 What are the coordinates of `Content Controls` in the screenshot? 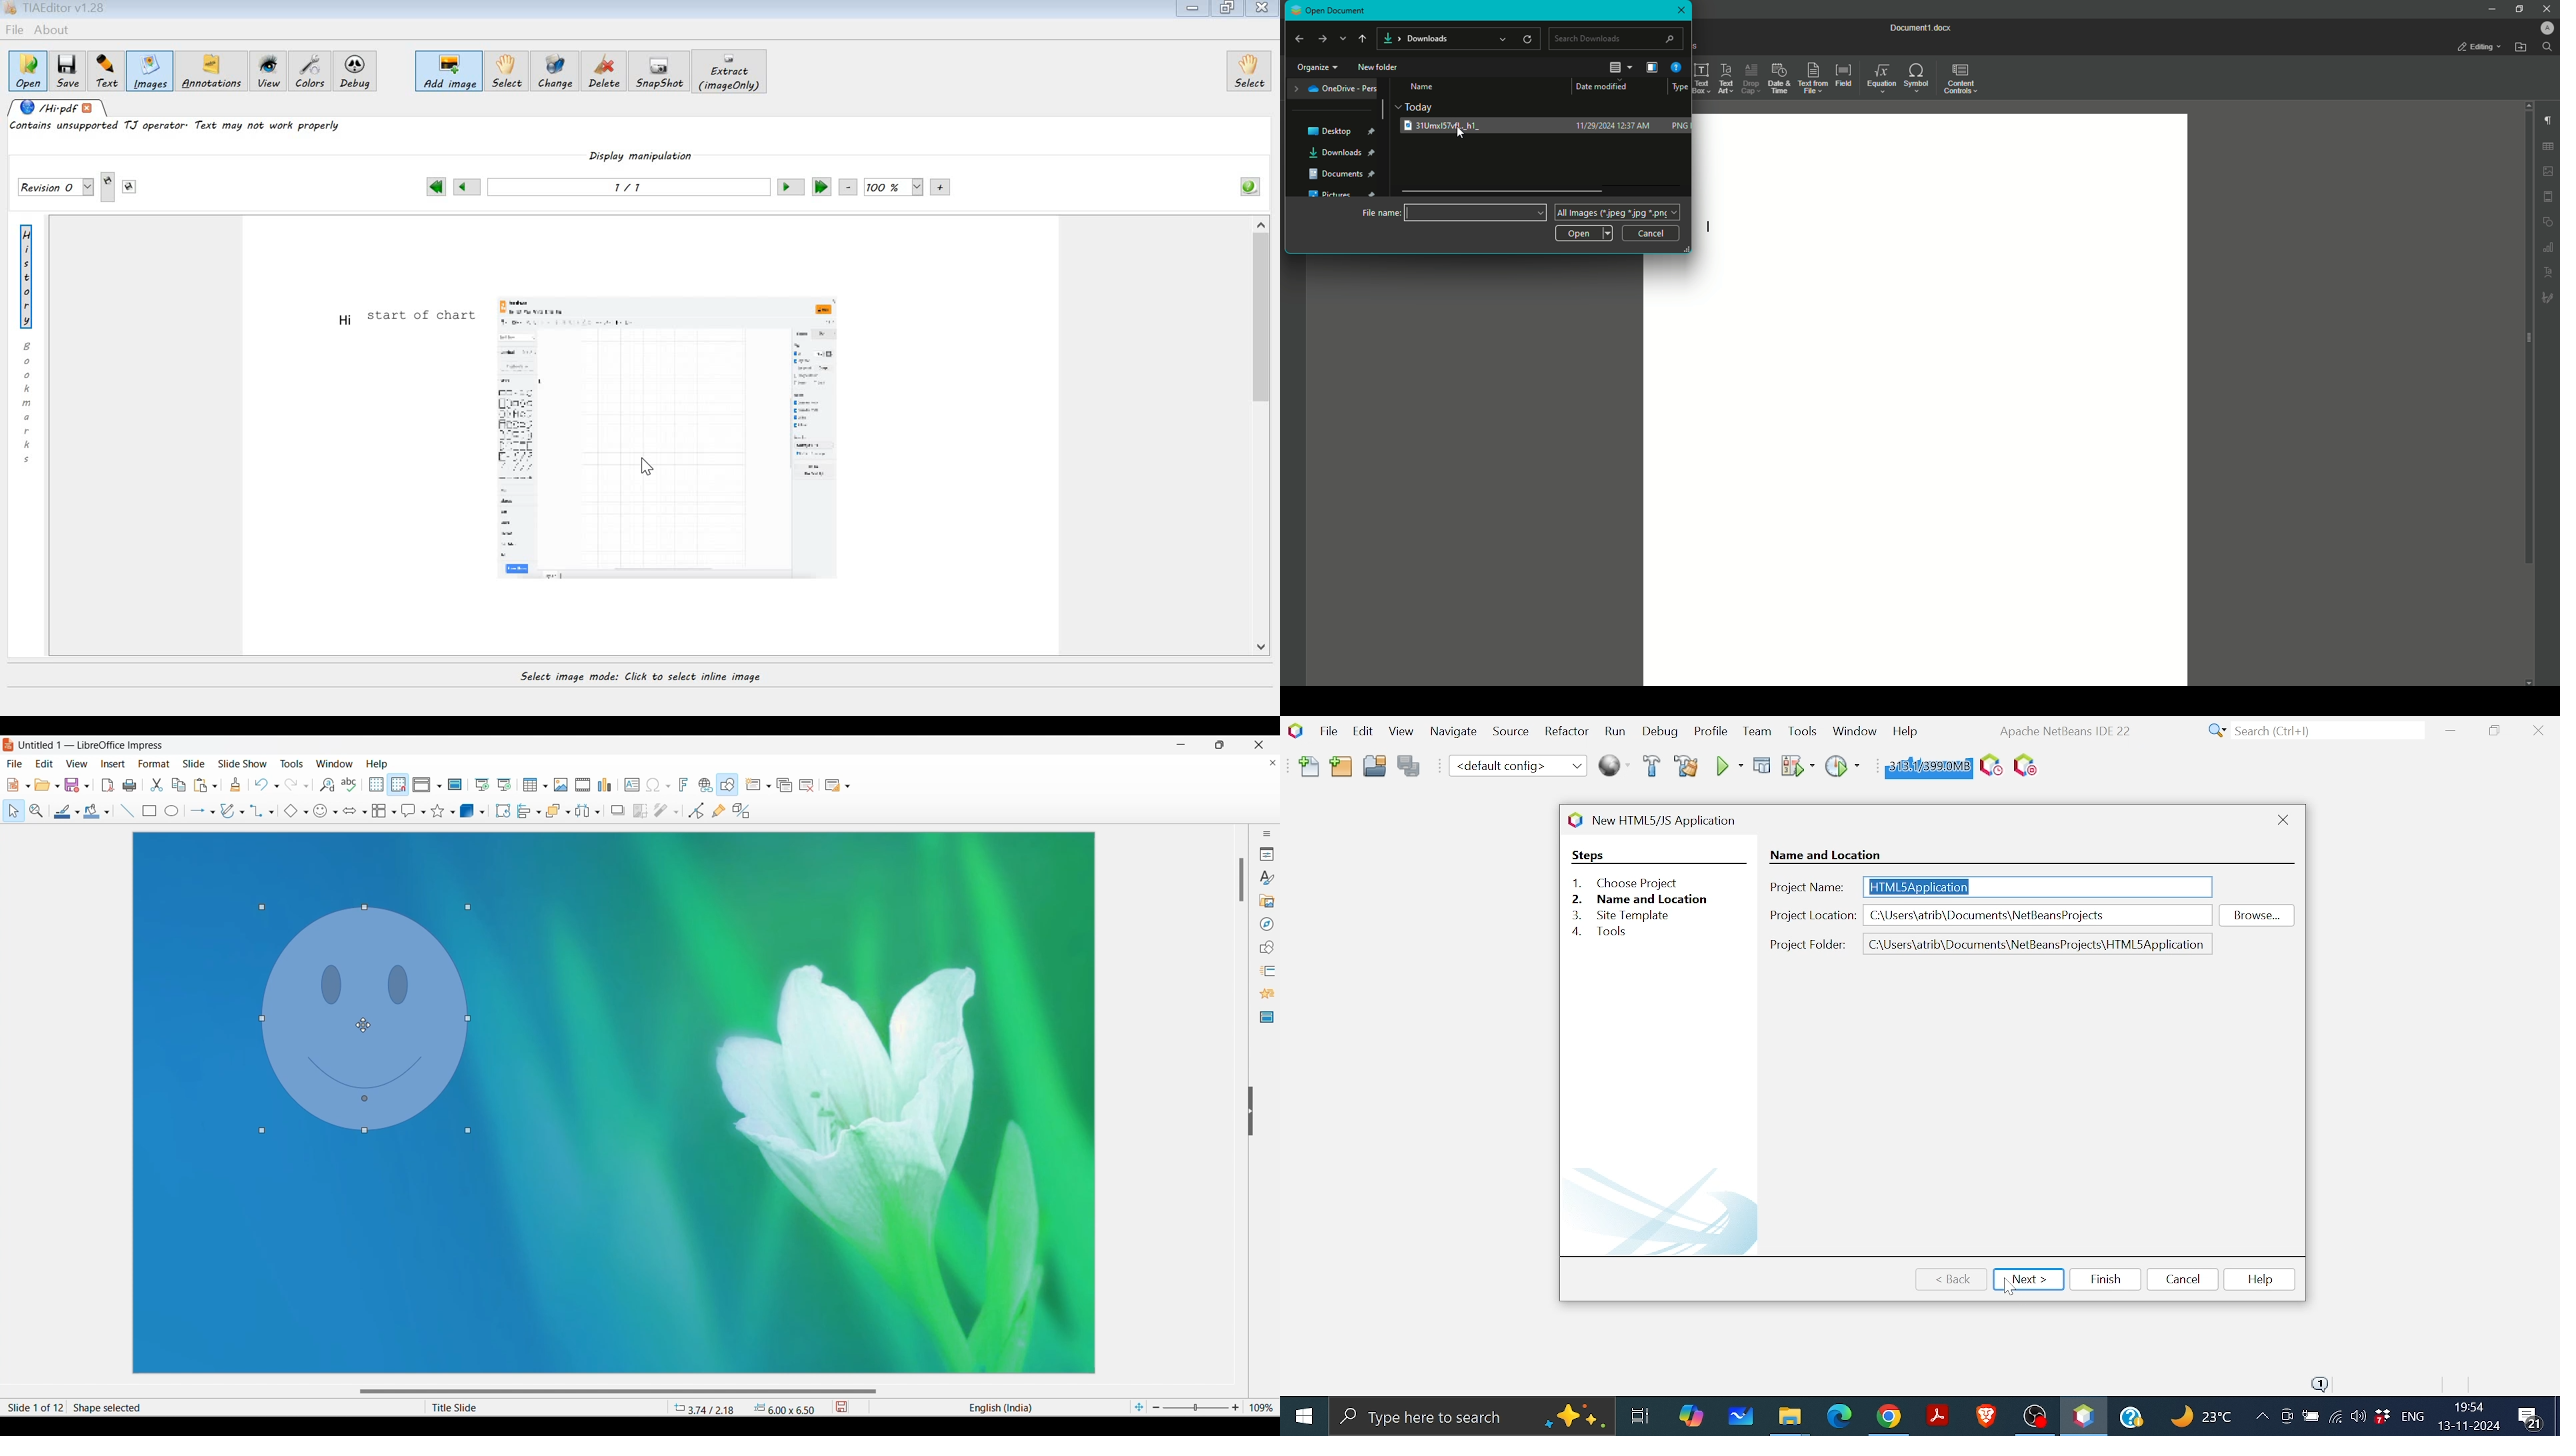 It's located at (1961, 78).